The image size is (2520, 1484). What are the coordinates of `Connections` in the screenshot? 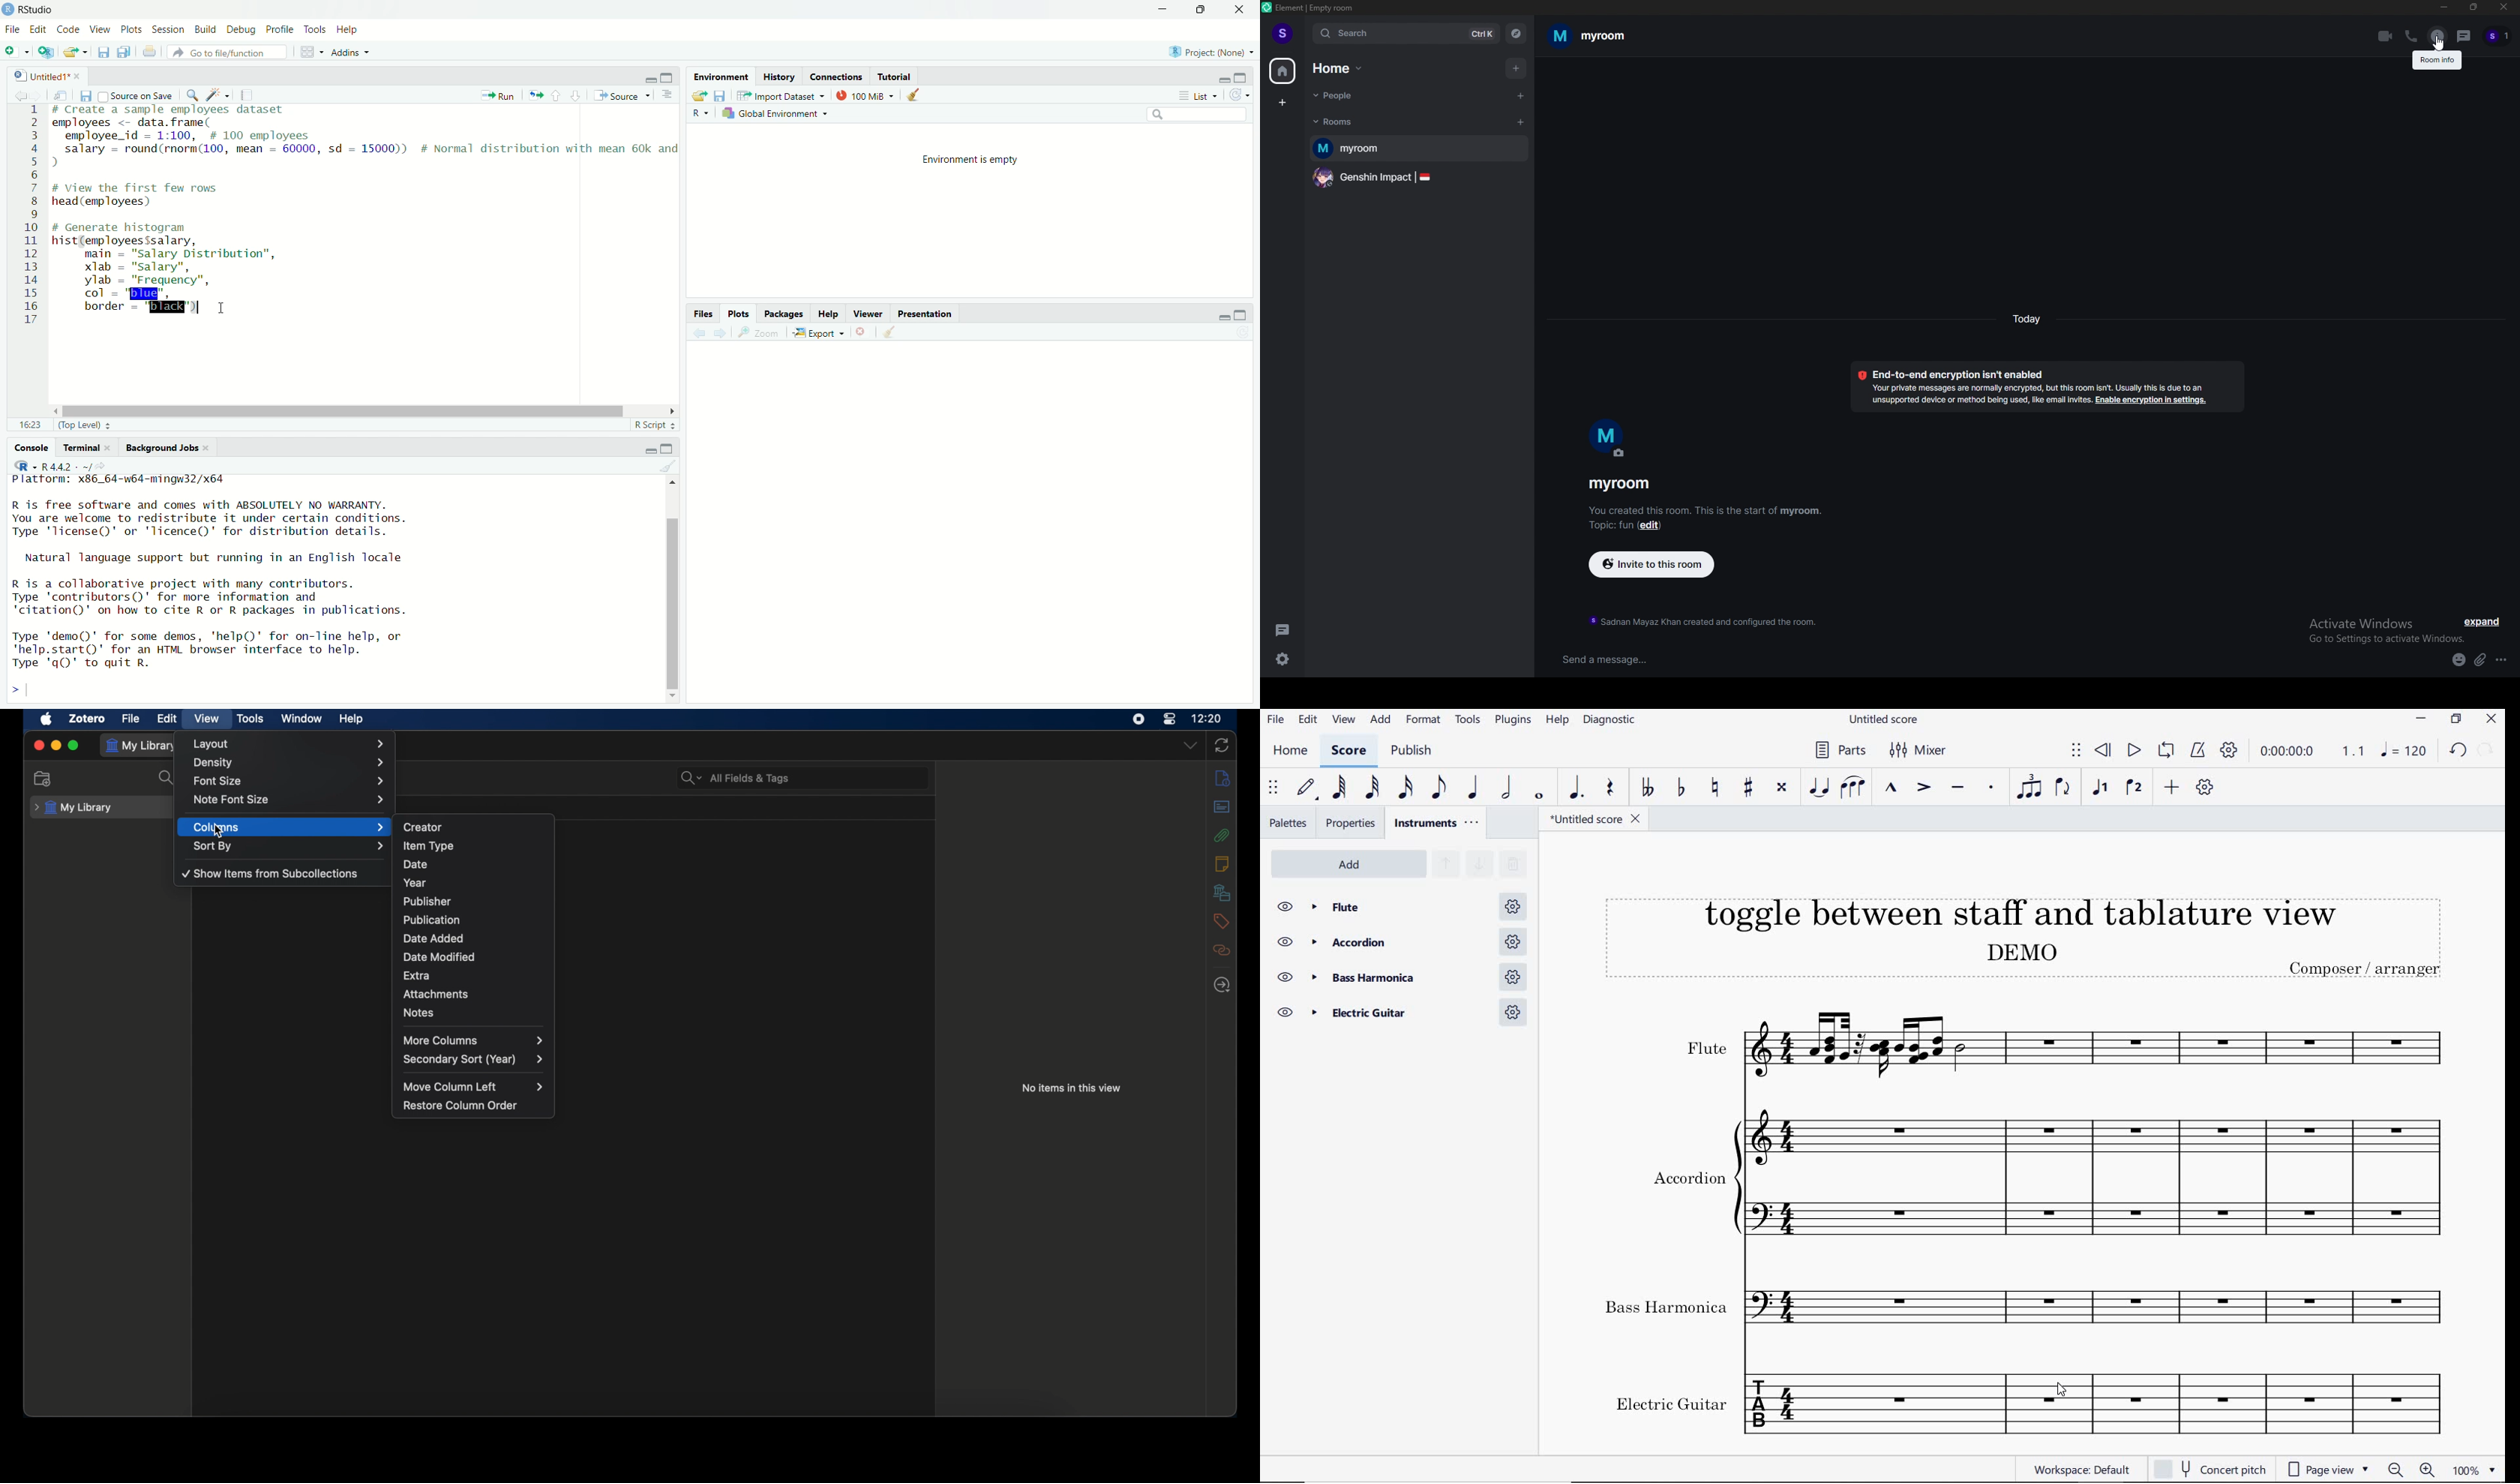 It's located at (837, 76).